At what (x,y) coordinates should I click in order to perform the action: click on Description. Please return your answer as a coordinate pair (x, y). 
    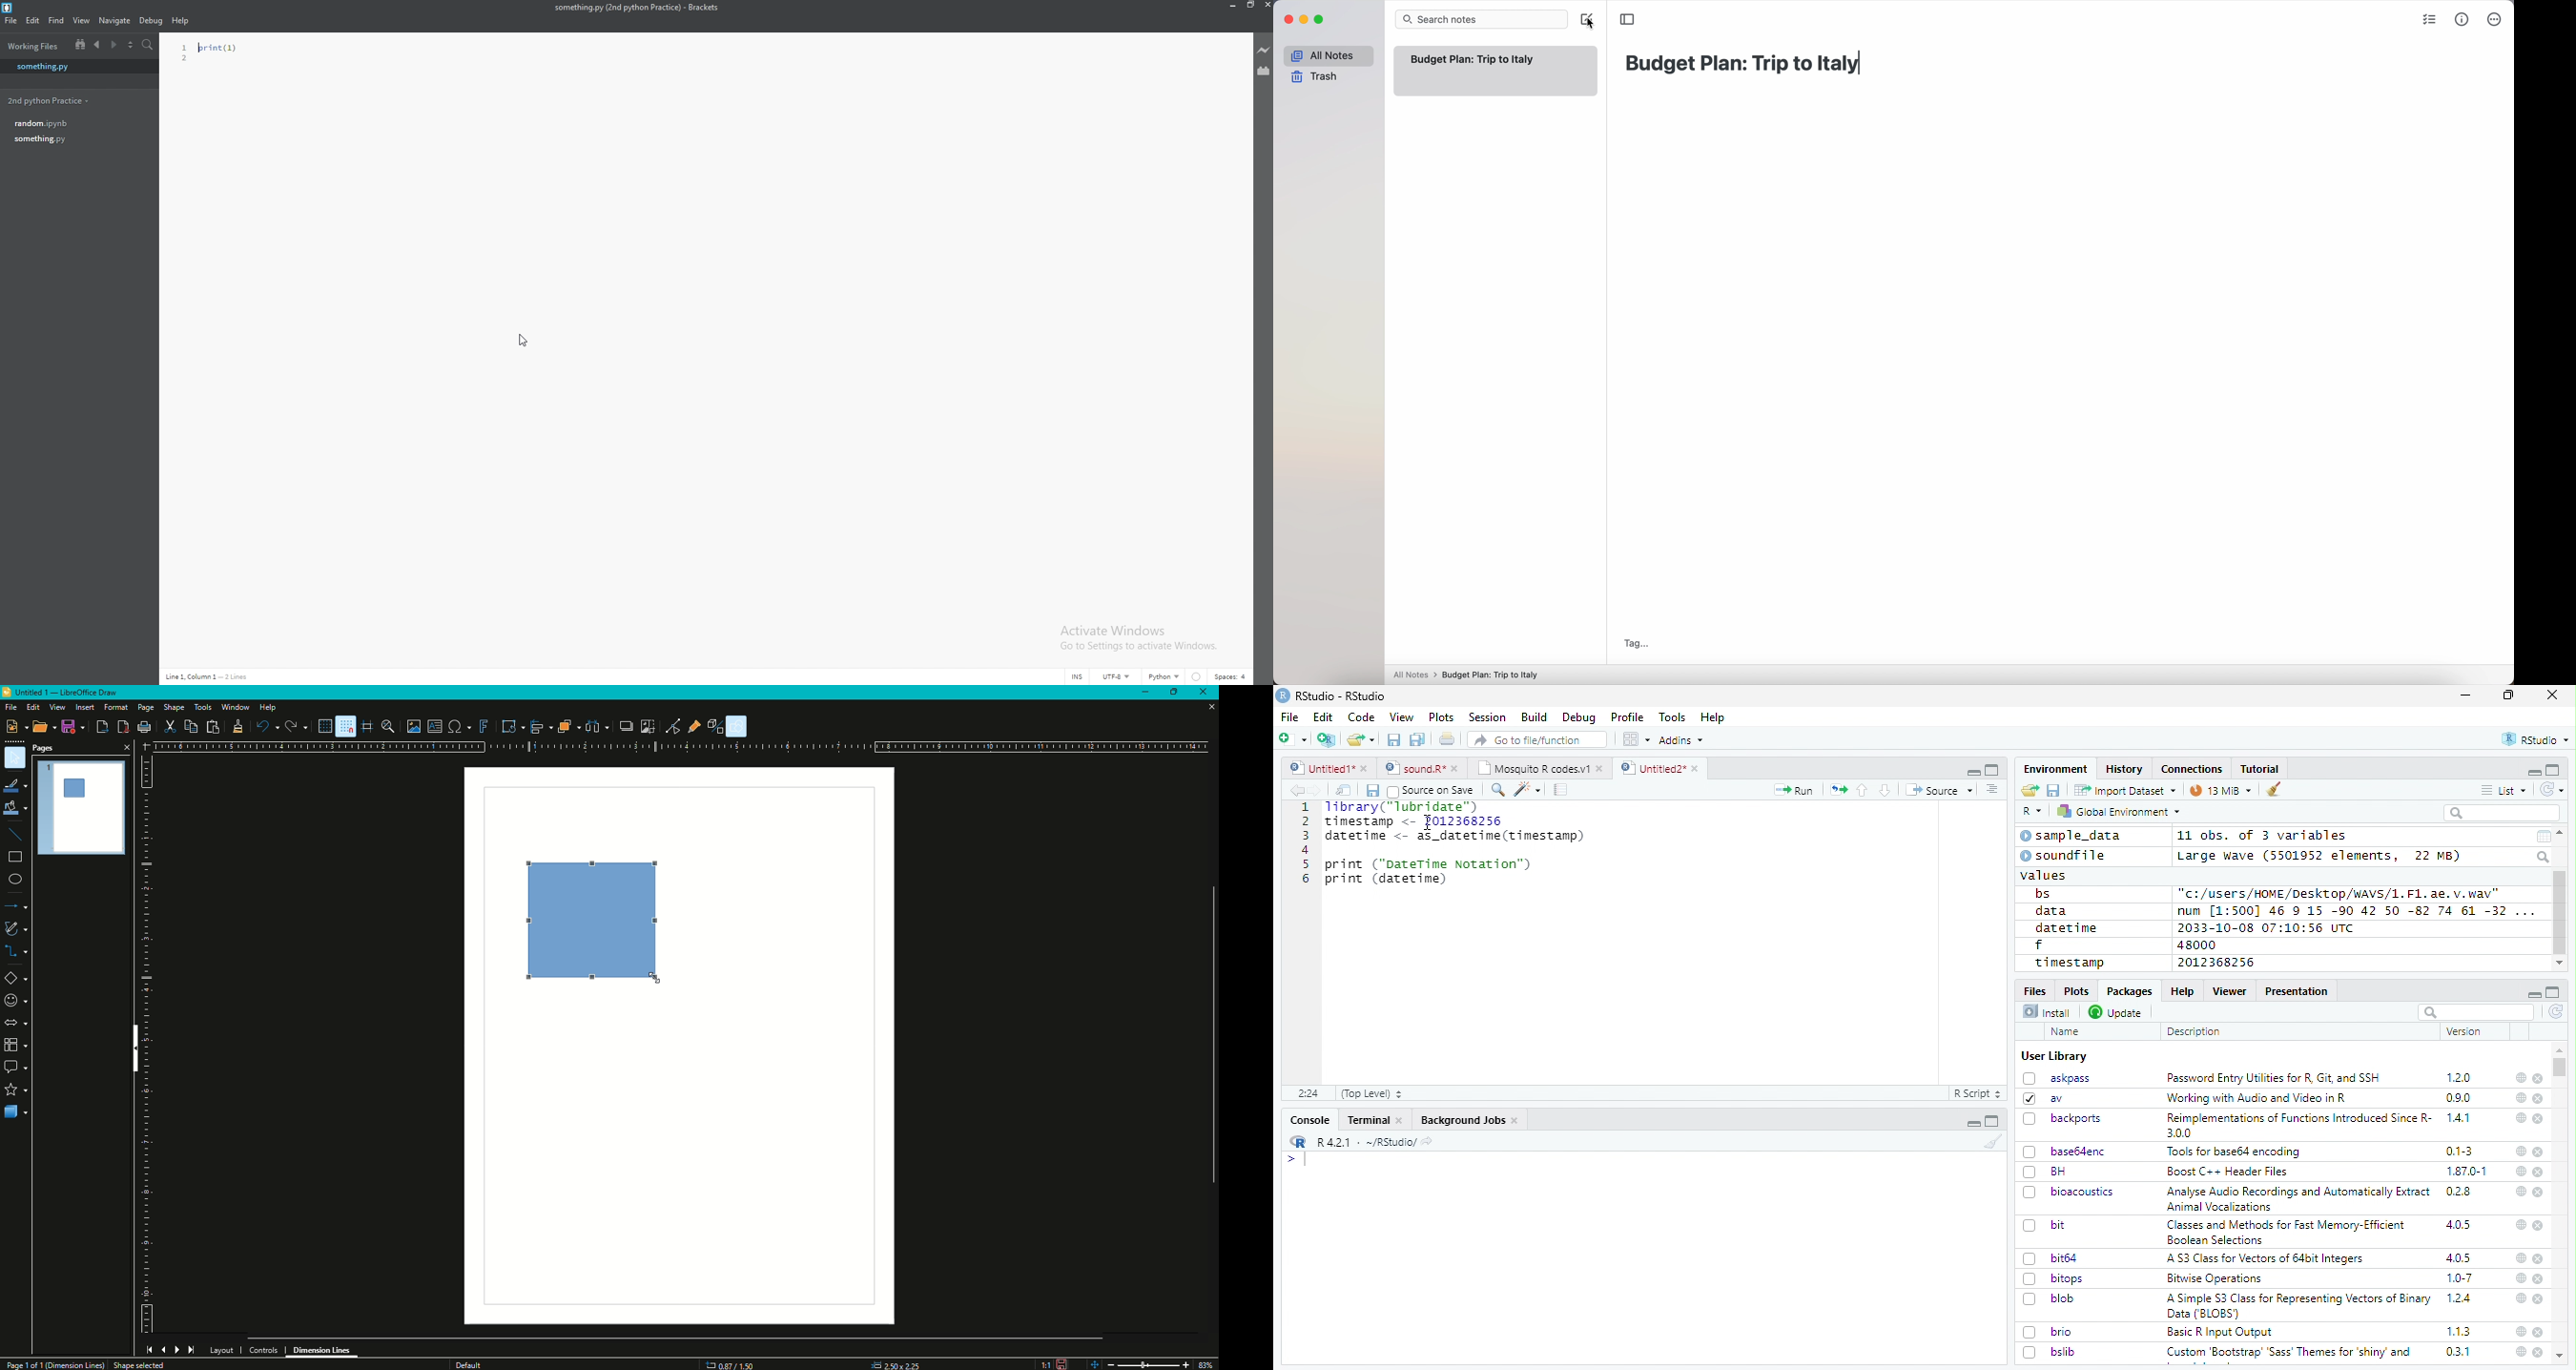
    Looking at the image, I should click on (2195, 1031).